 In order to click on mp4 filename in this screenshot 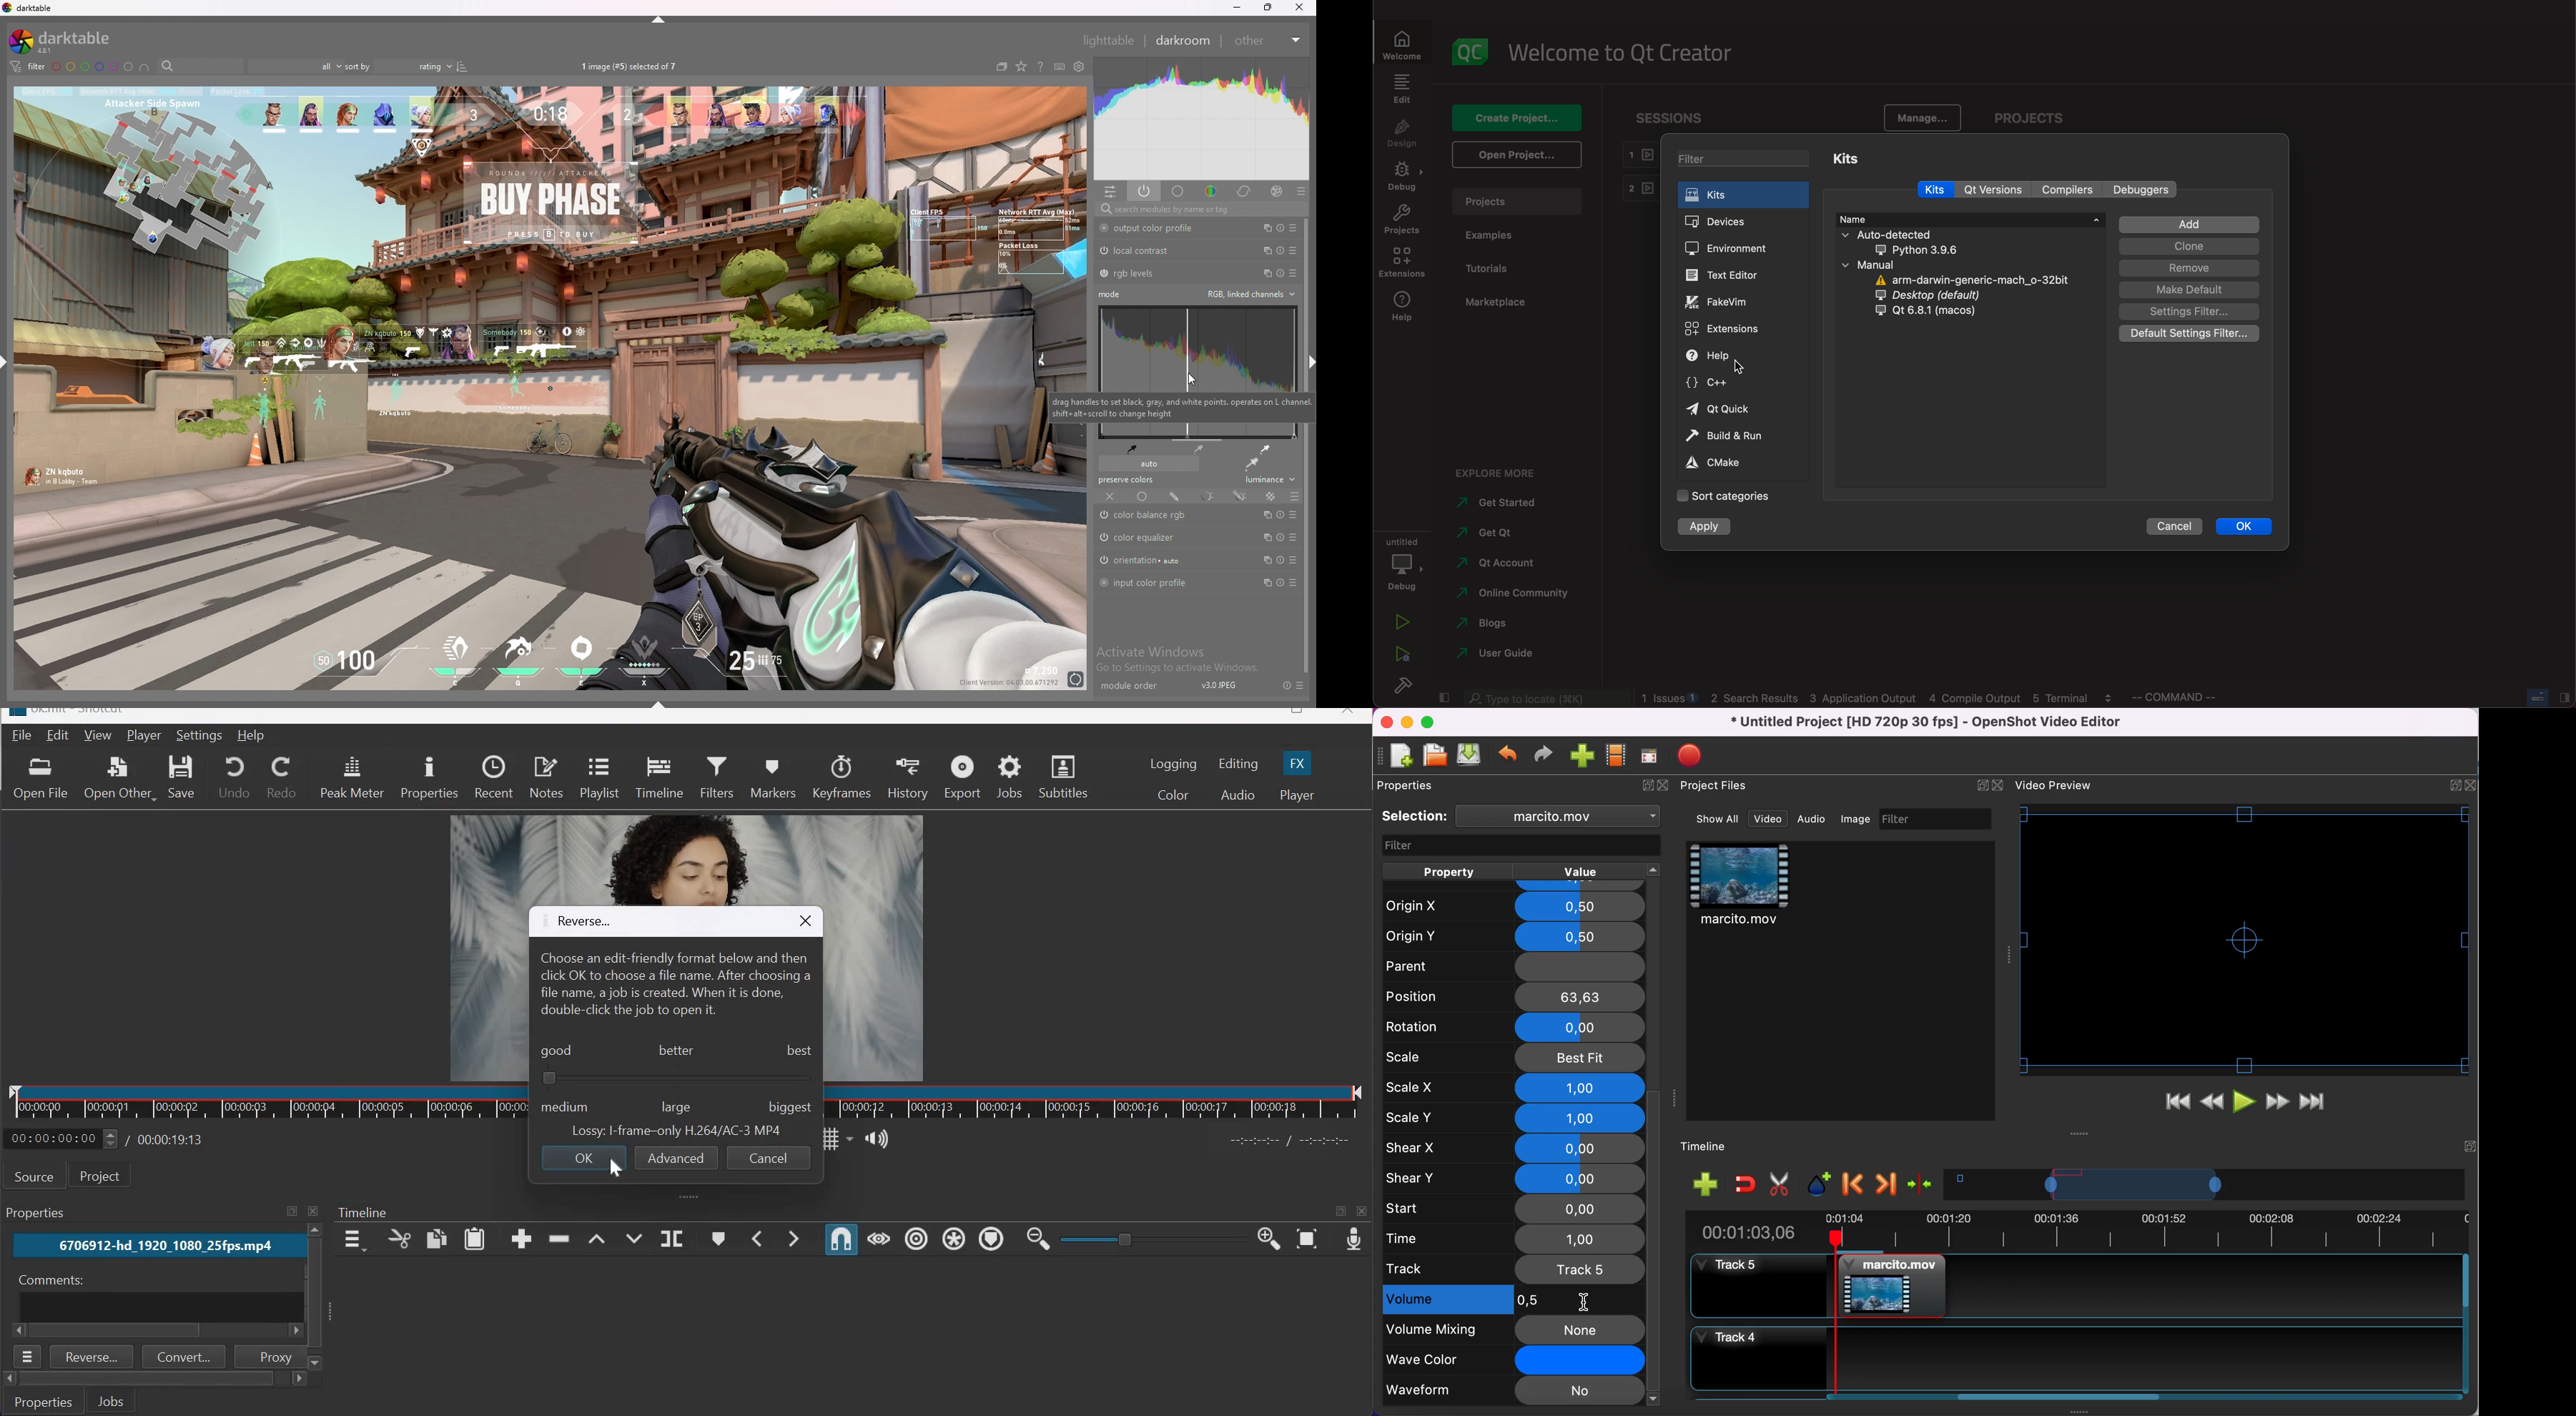, I will do `click(677, 1132)`.